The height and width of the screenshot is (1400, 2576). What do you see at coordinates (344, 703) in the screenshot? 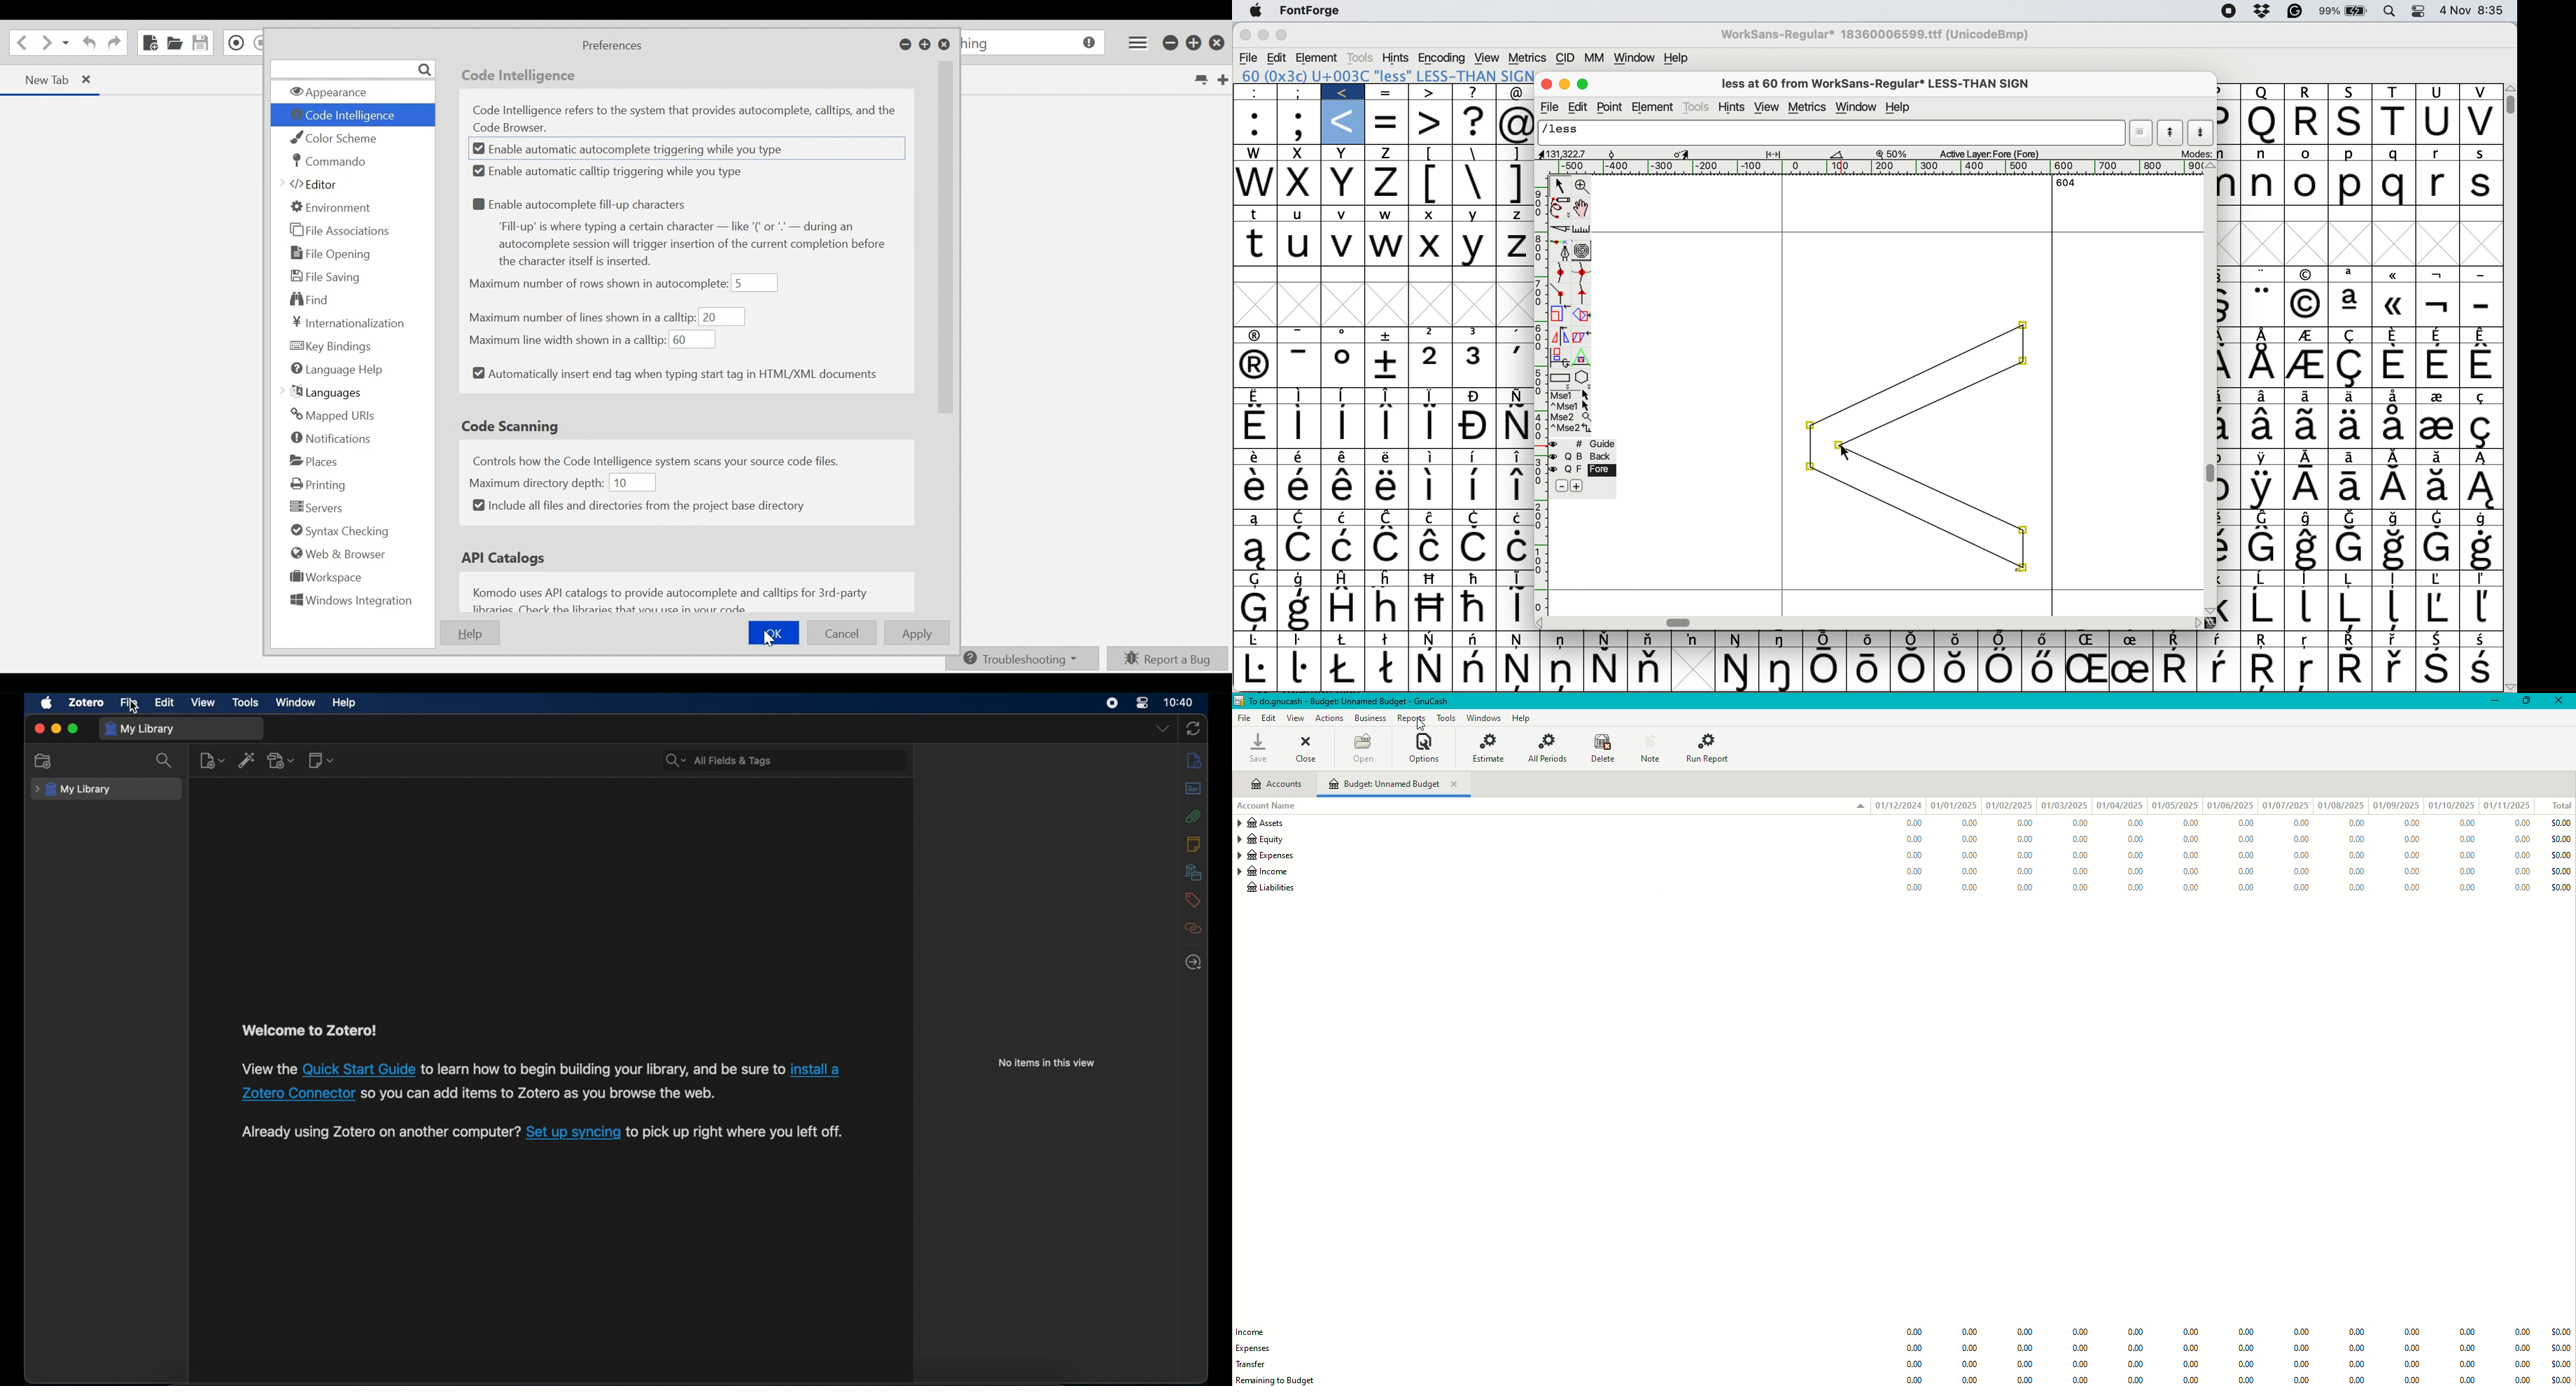
I see `help` at bounding box center [344, 703].